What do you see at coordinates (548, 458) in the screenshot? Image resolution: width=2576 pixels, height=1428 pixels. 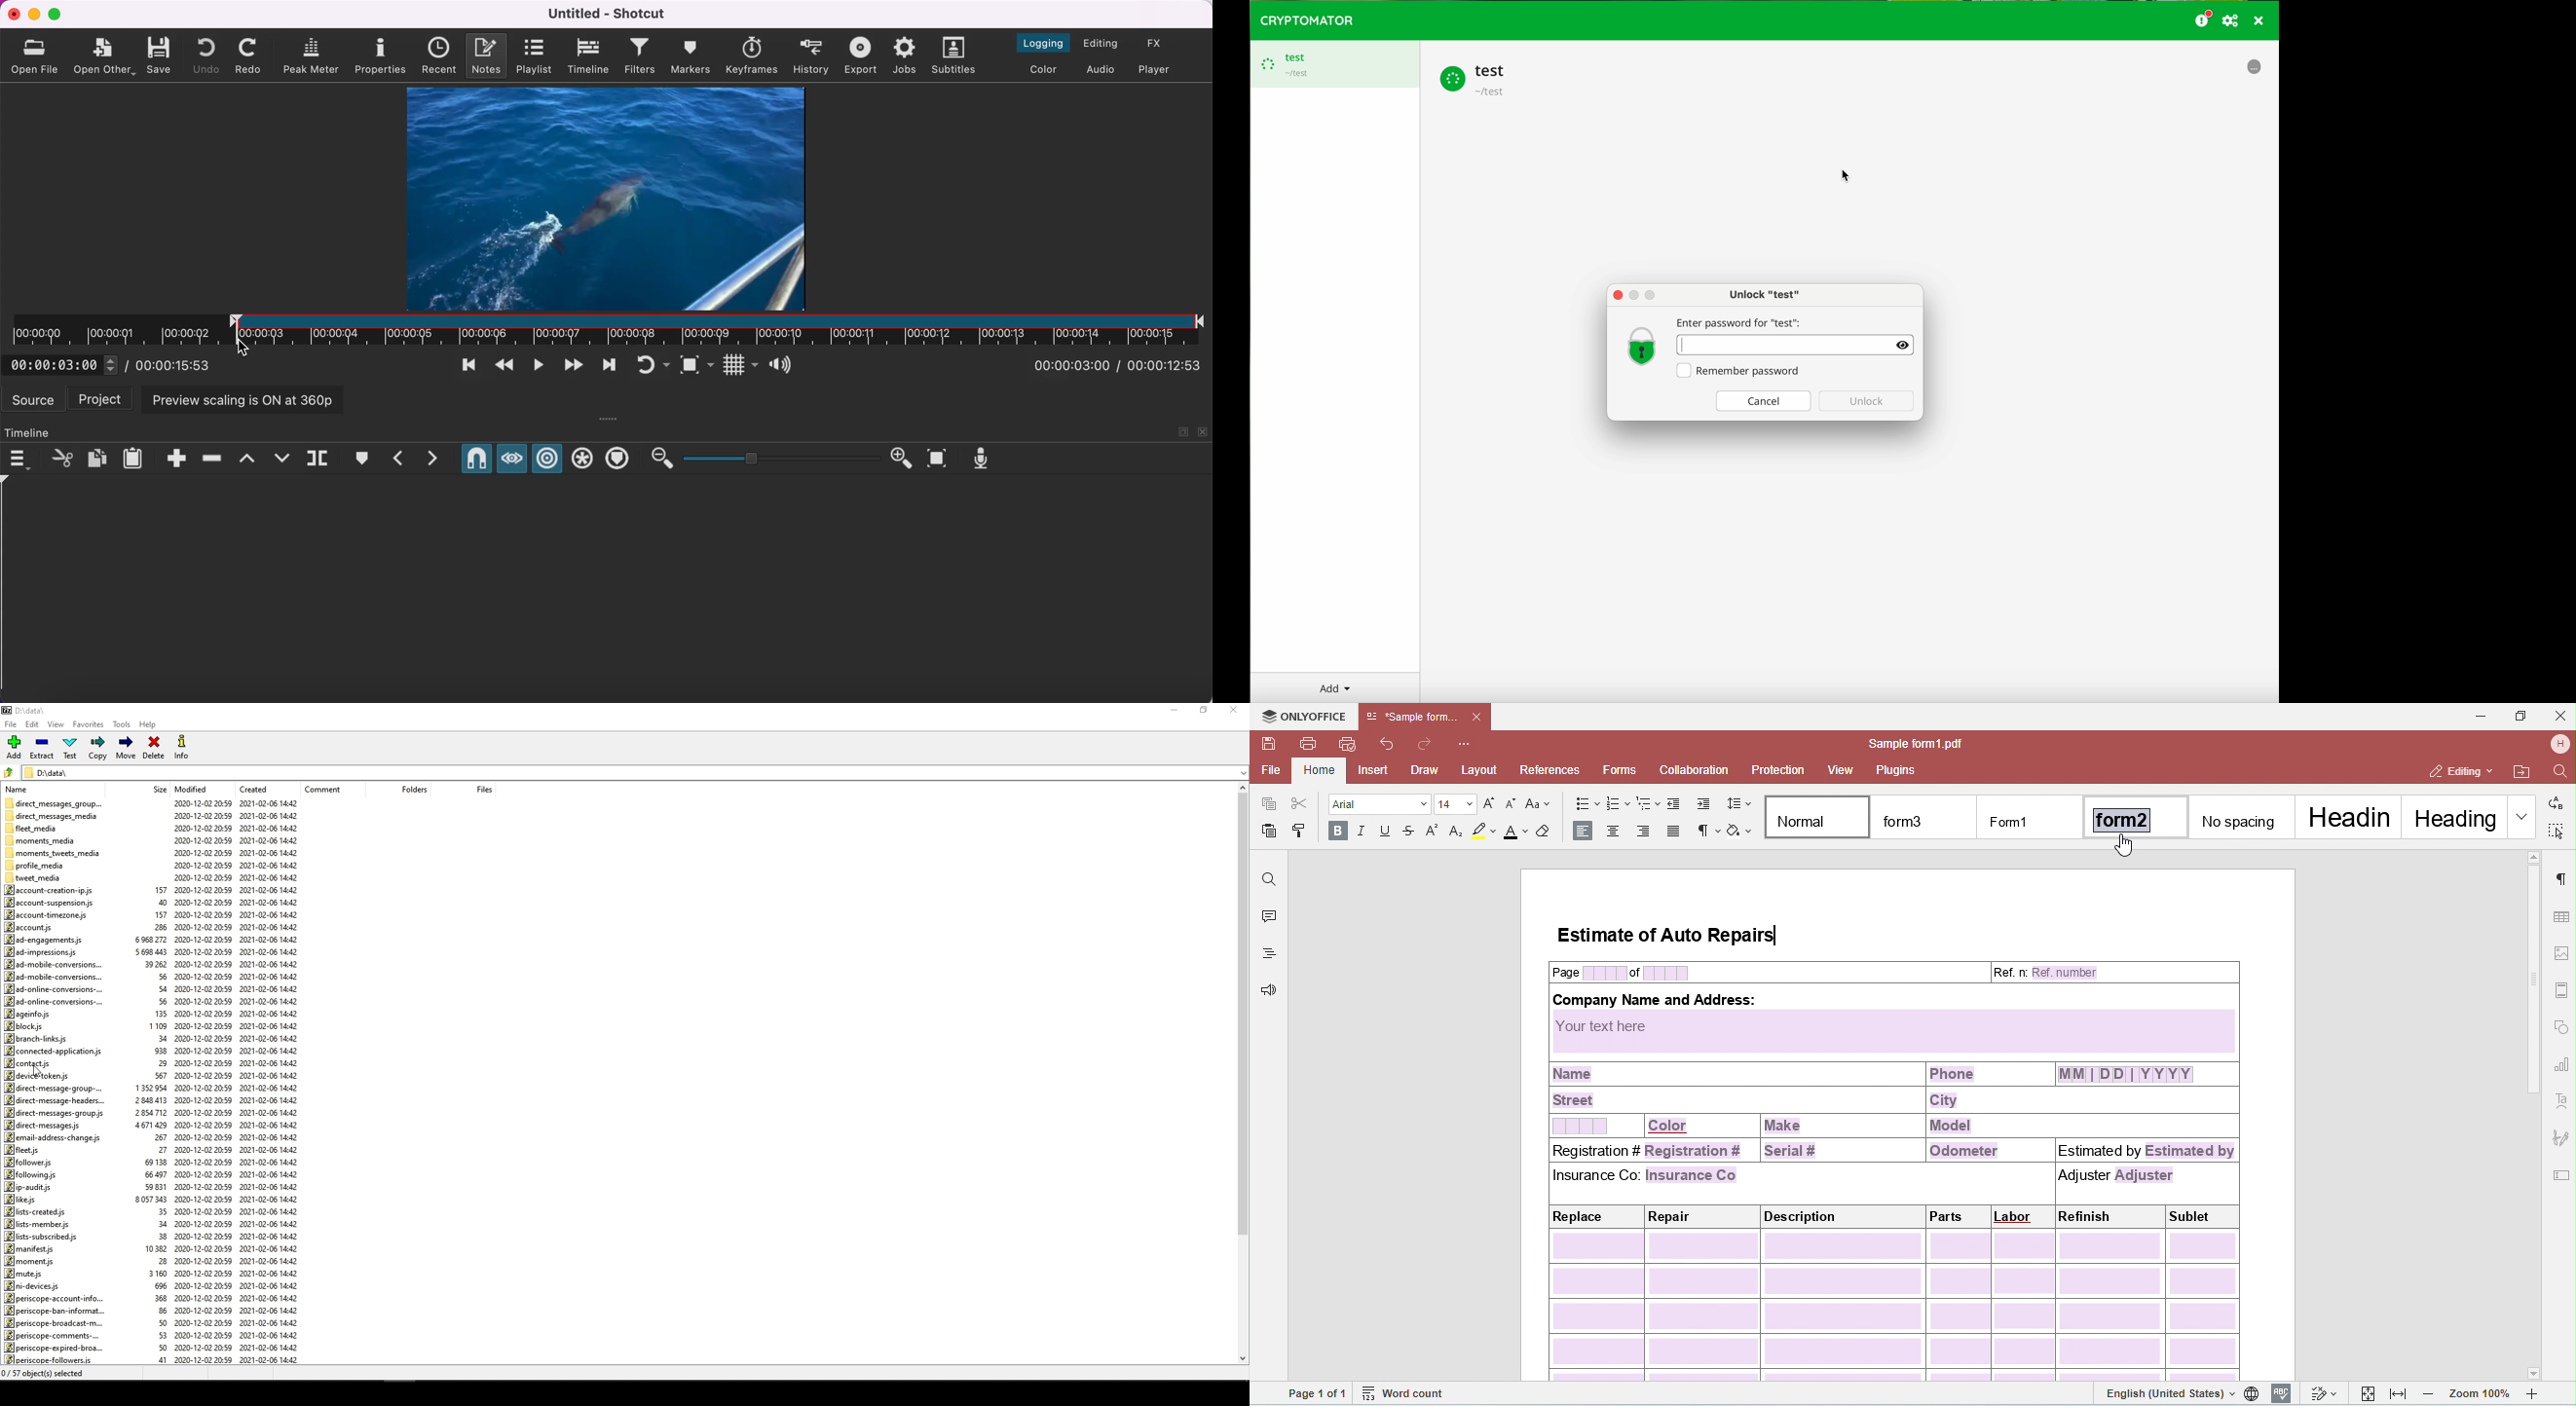 I see `ripple` at bounding box center [548, 458].